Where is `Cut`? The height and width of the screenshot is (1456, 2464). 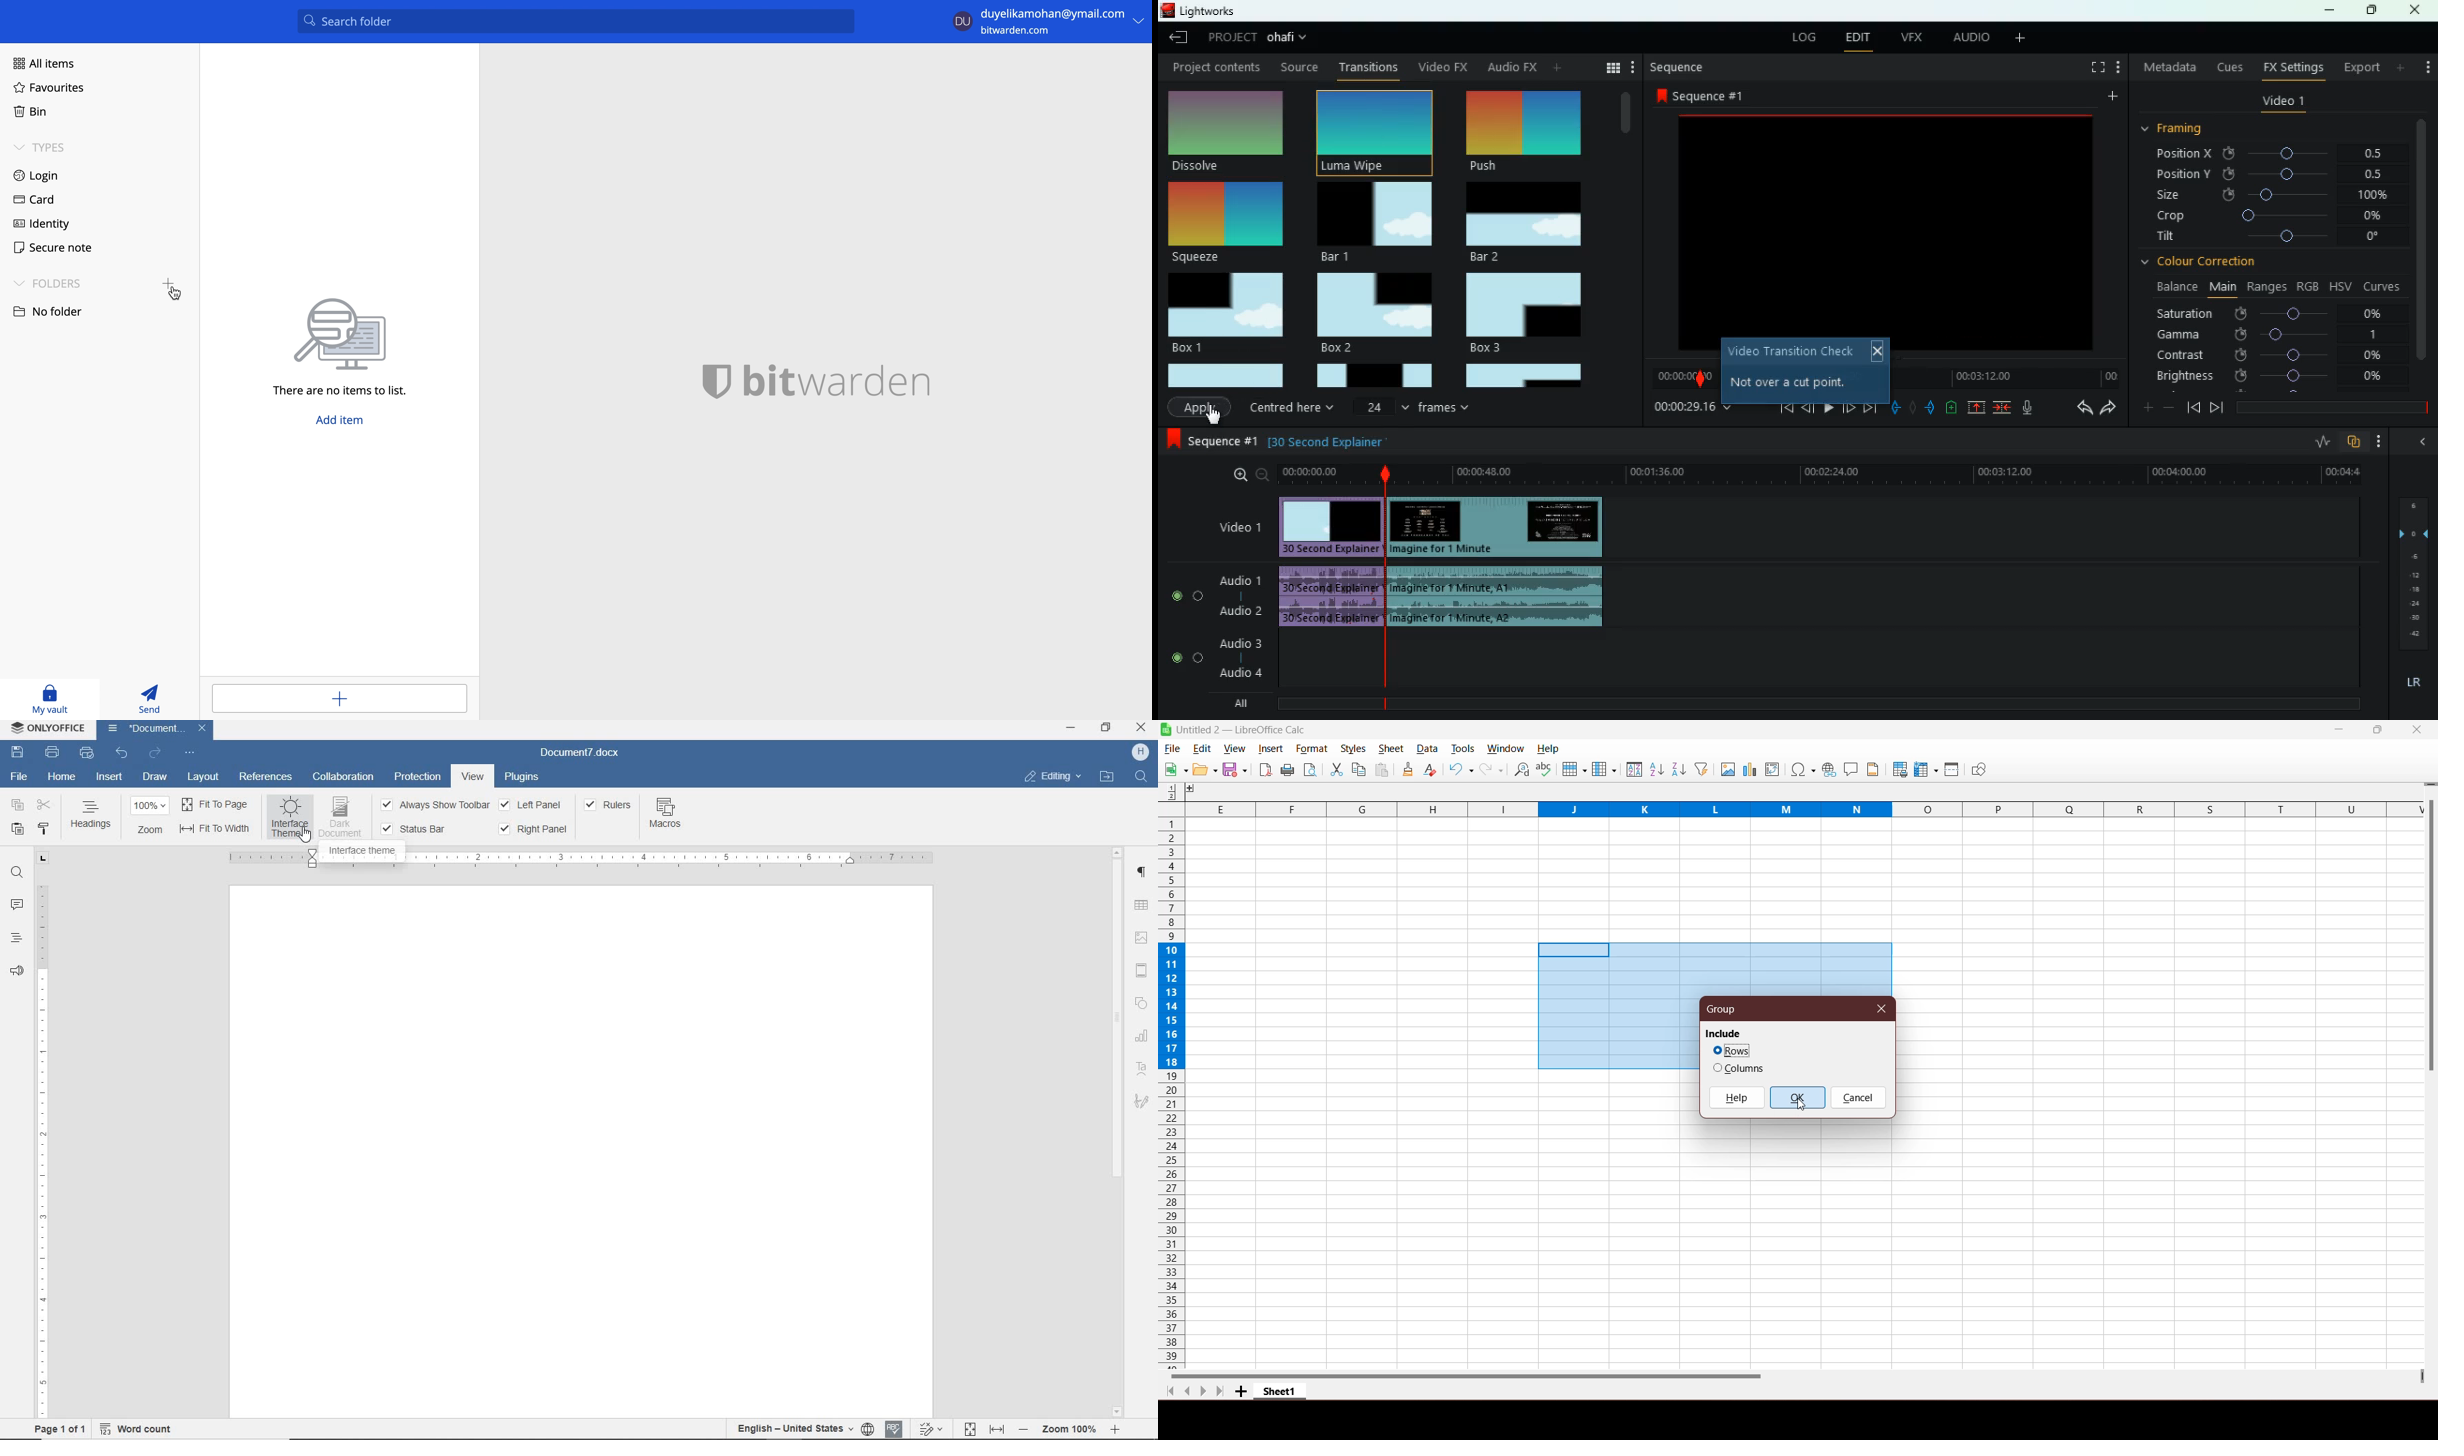
Cut is located at coordinates (1335, 770).